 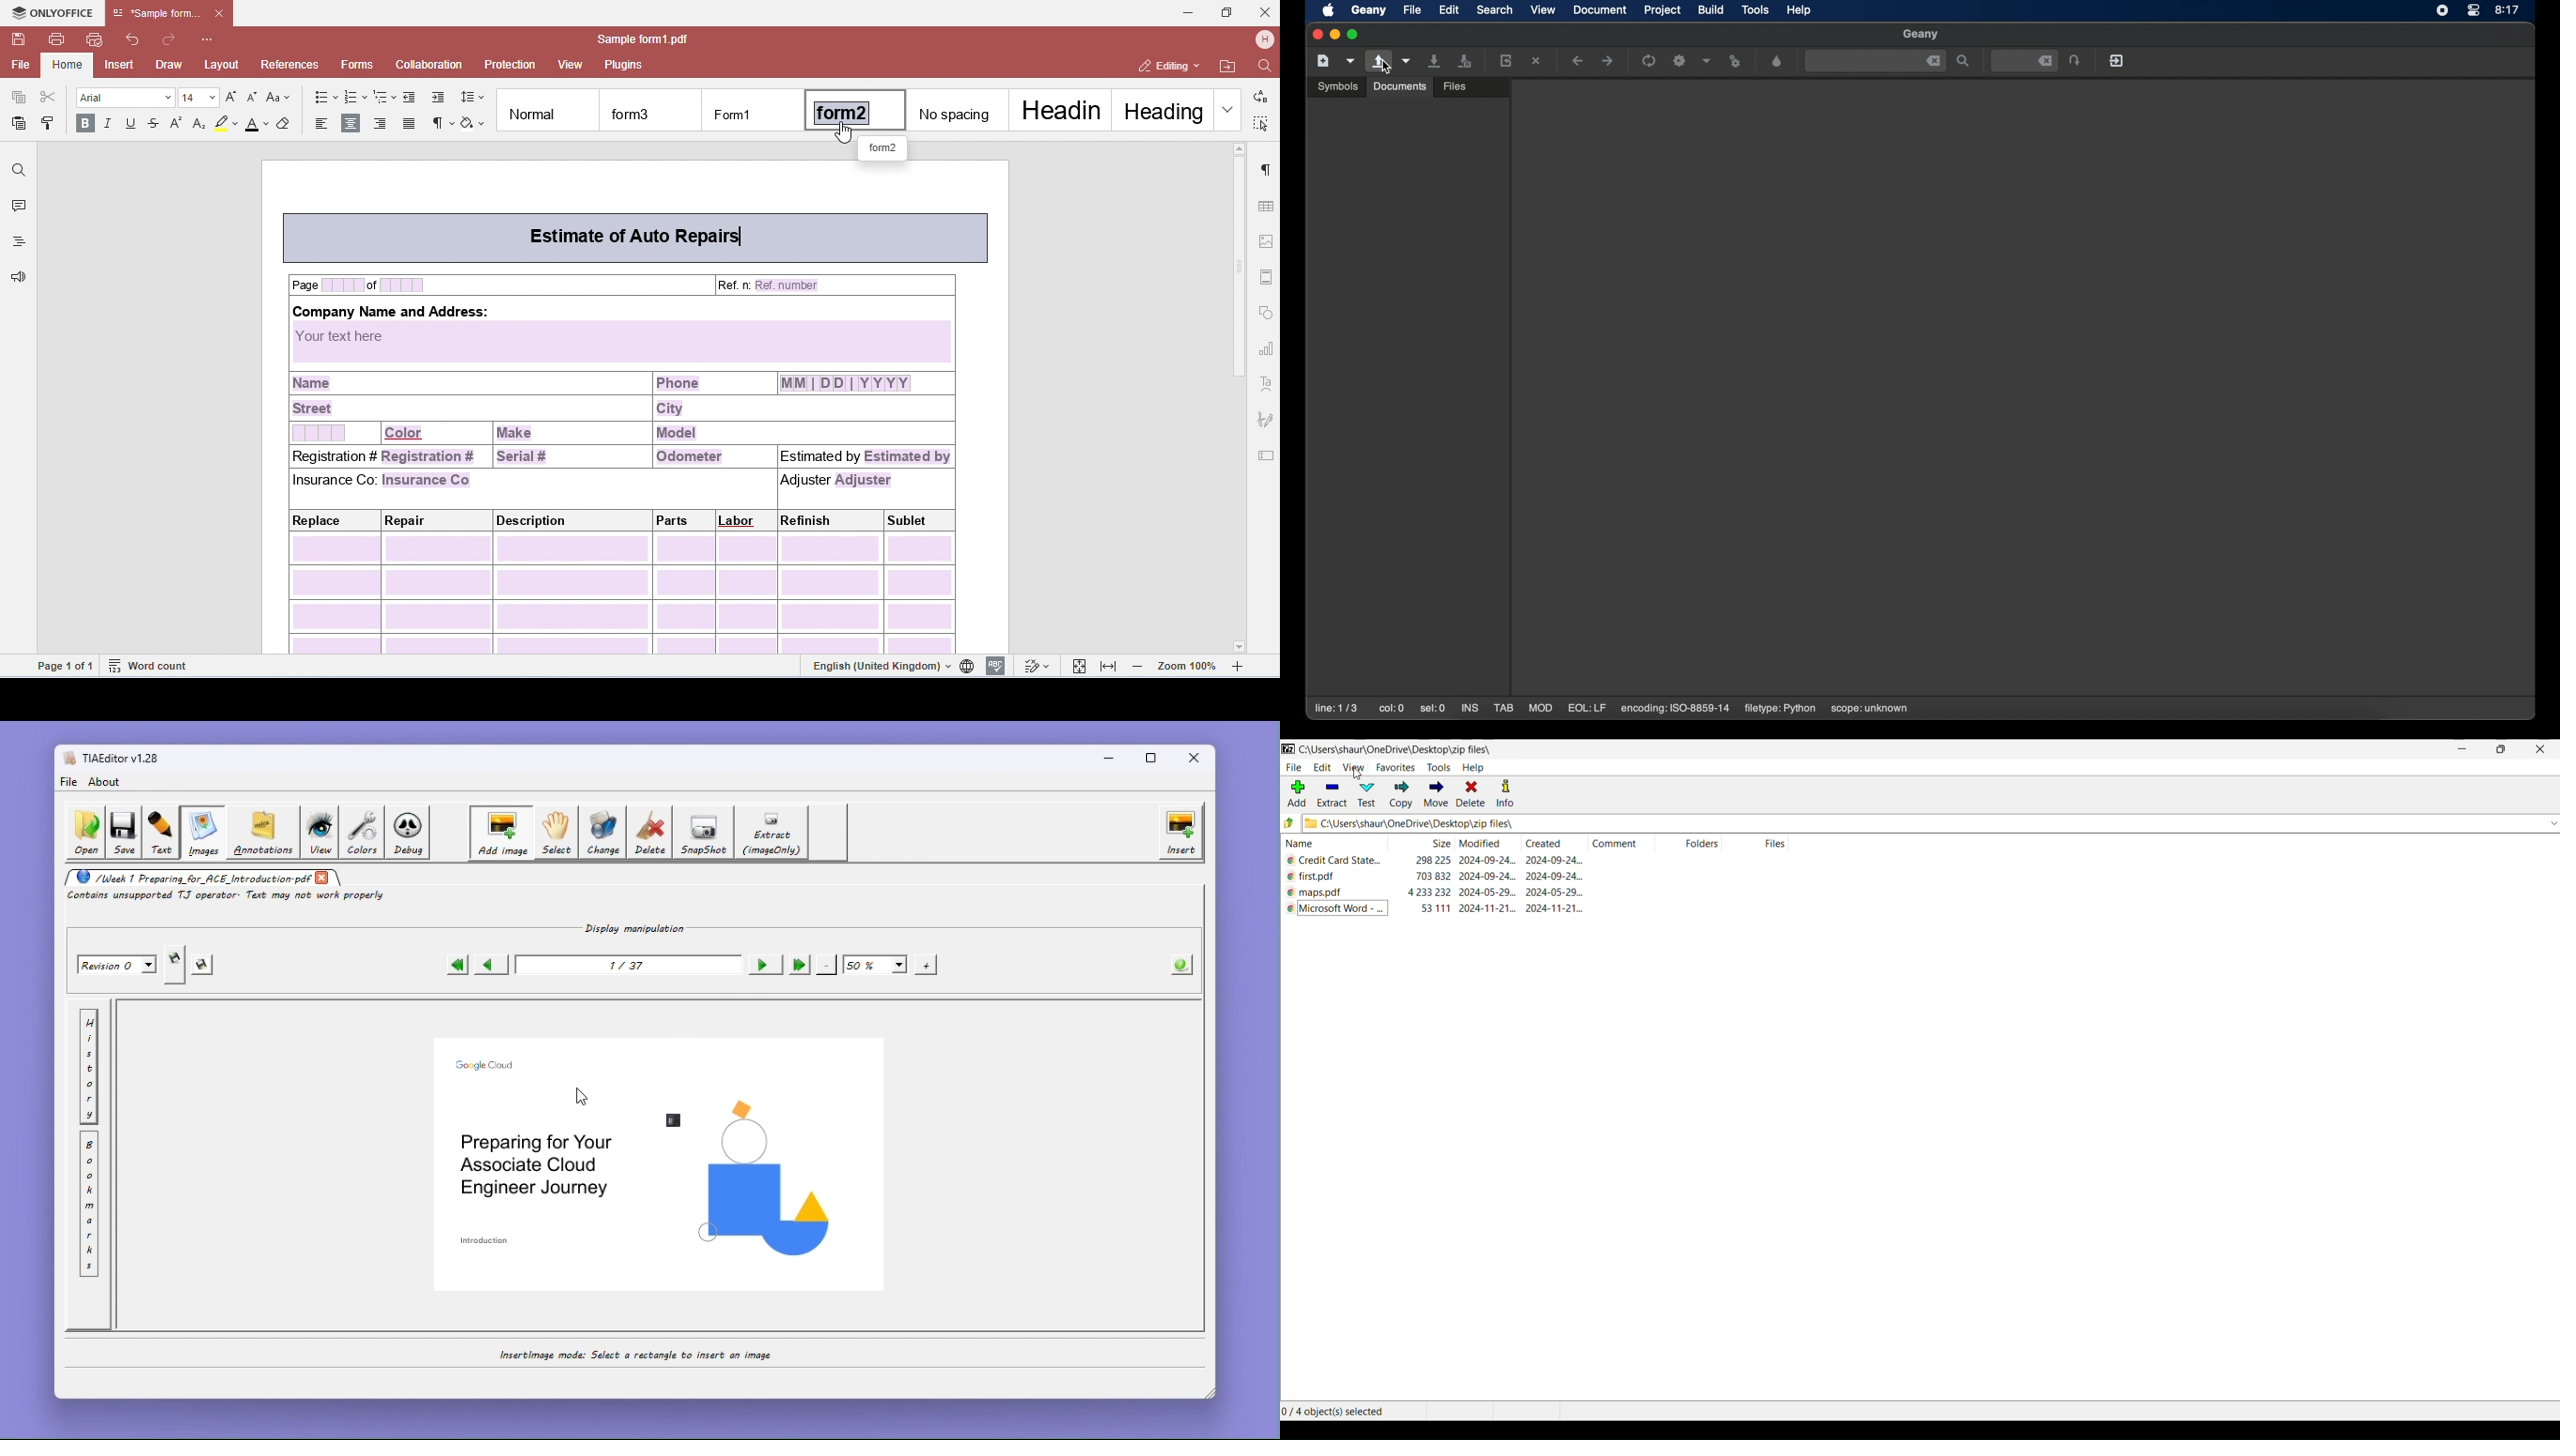 What do you see at coordinates (1495, 9) in the screenshot?
I see `search` at bounding box center [1495, 9].